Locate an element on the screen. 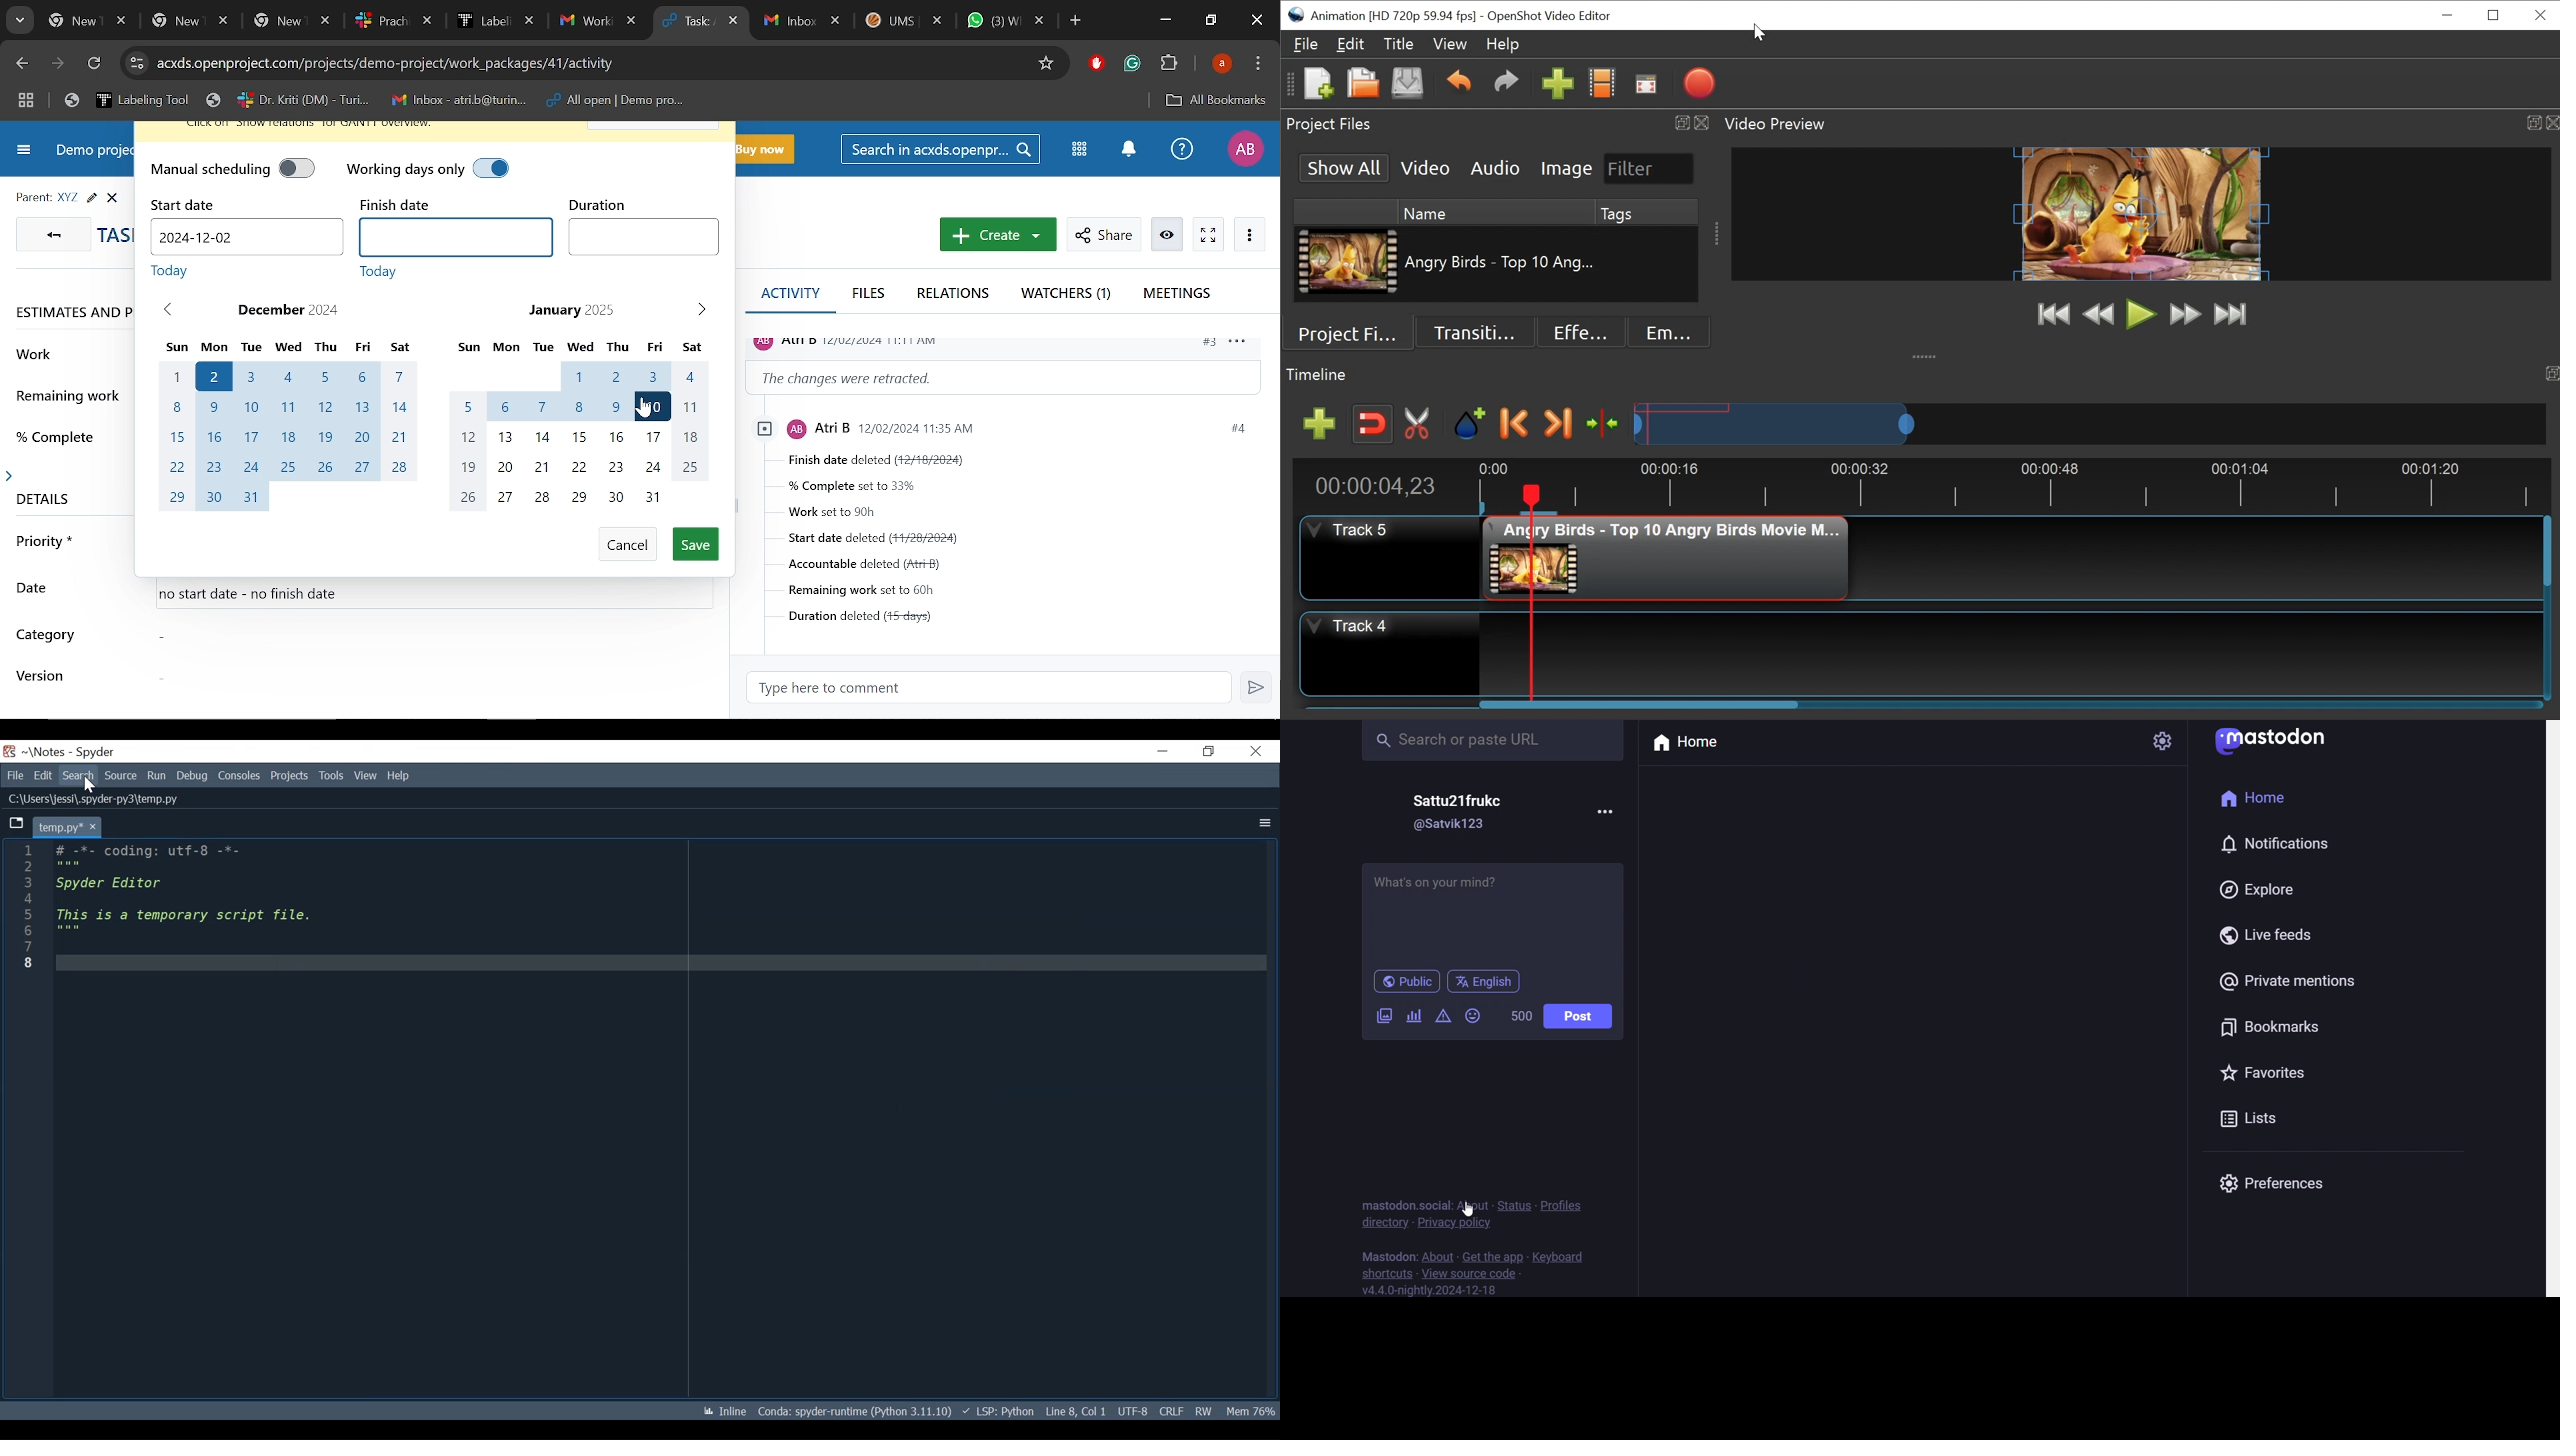 The image size is (2576, 1456). File Encoding is located at coordinates (1133, 1409).